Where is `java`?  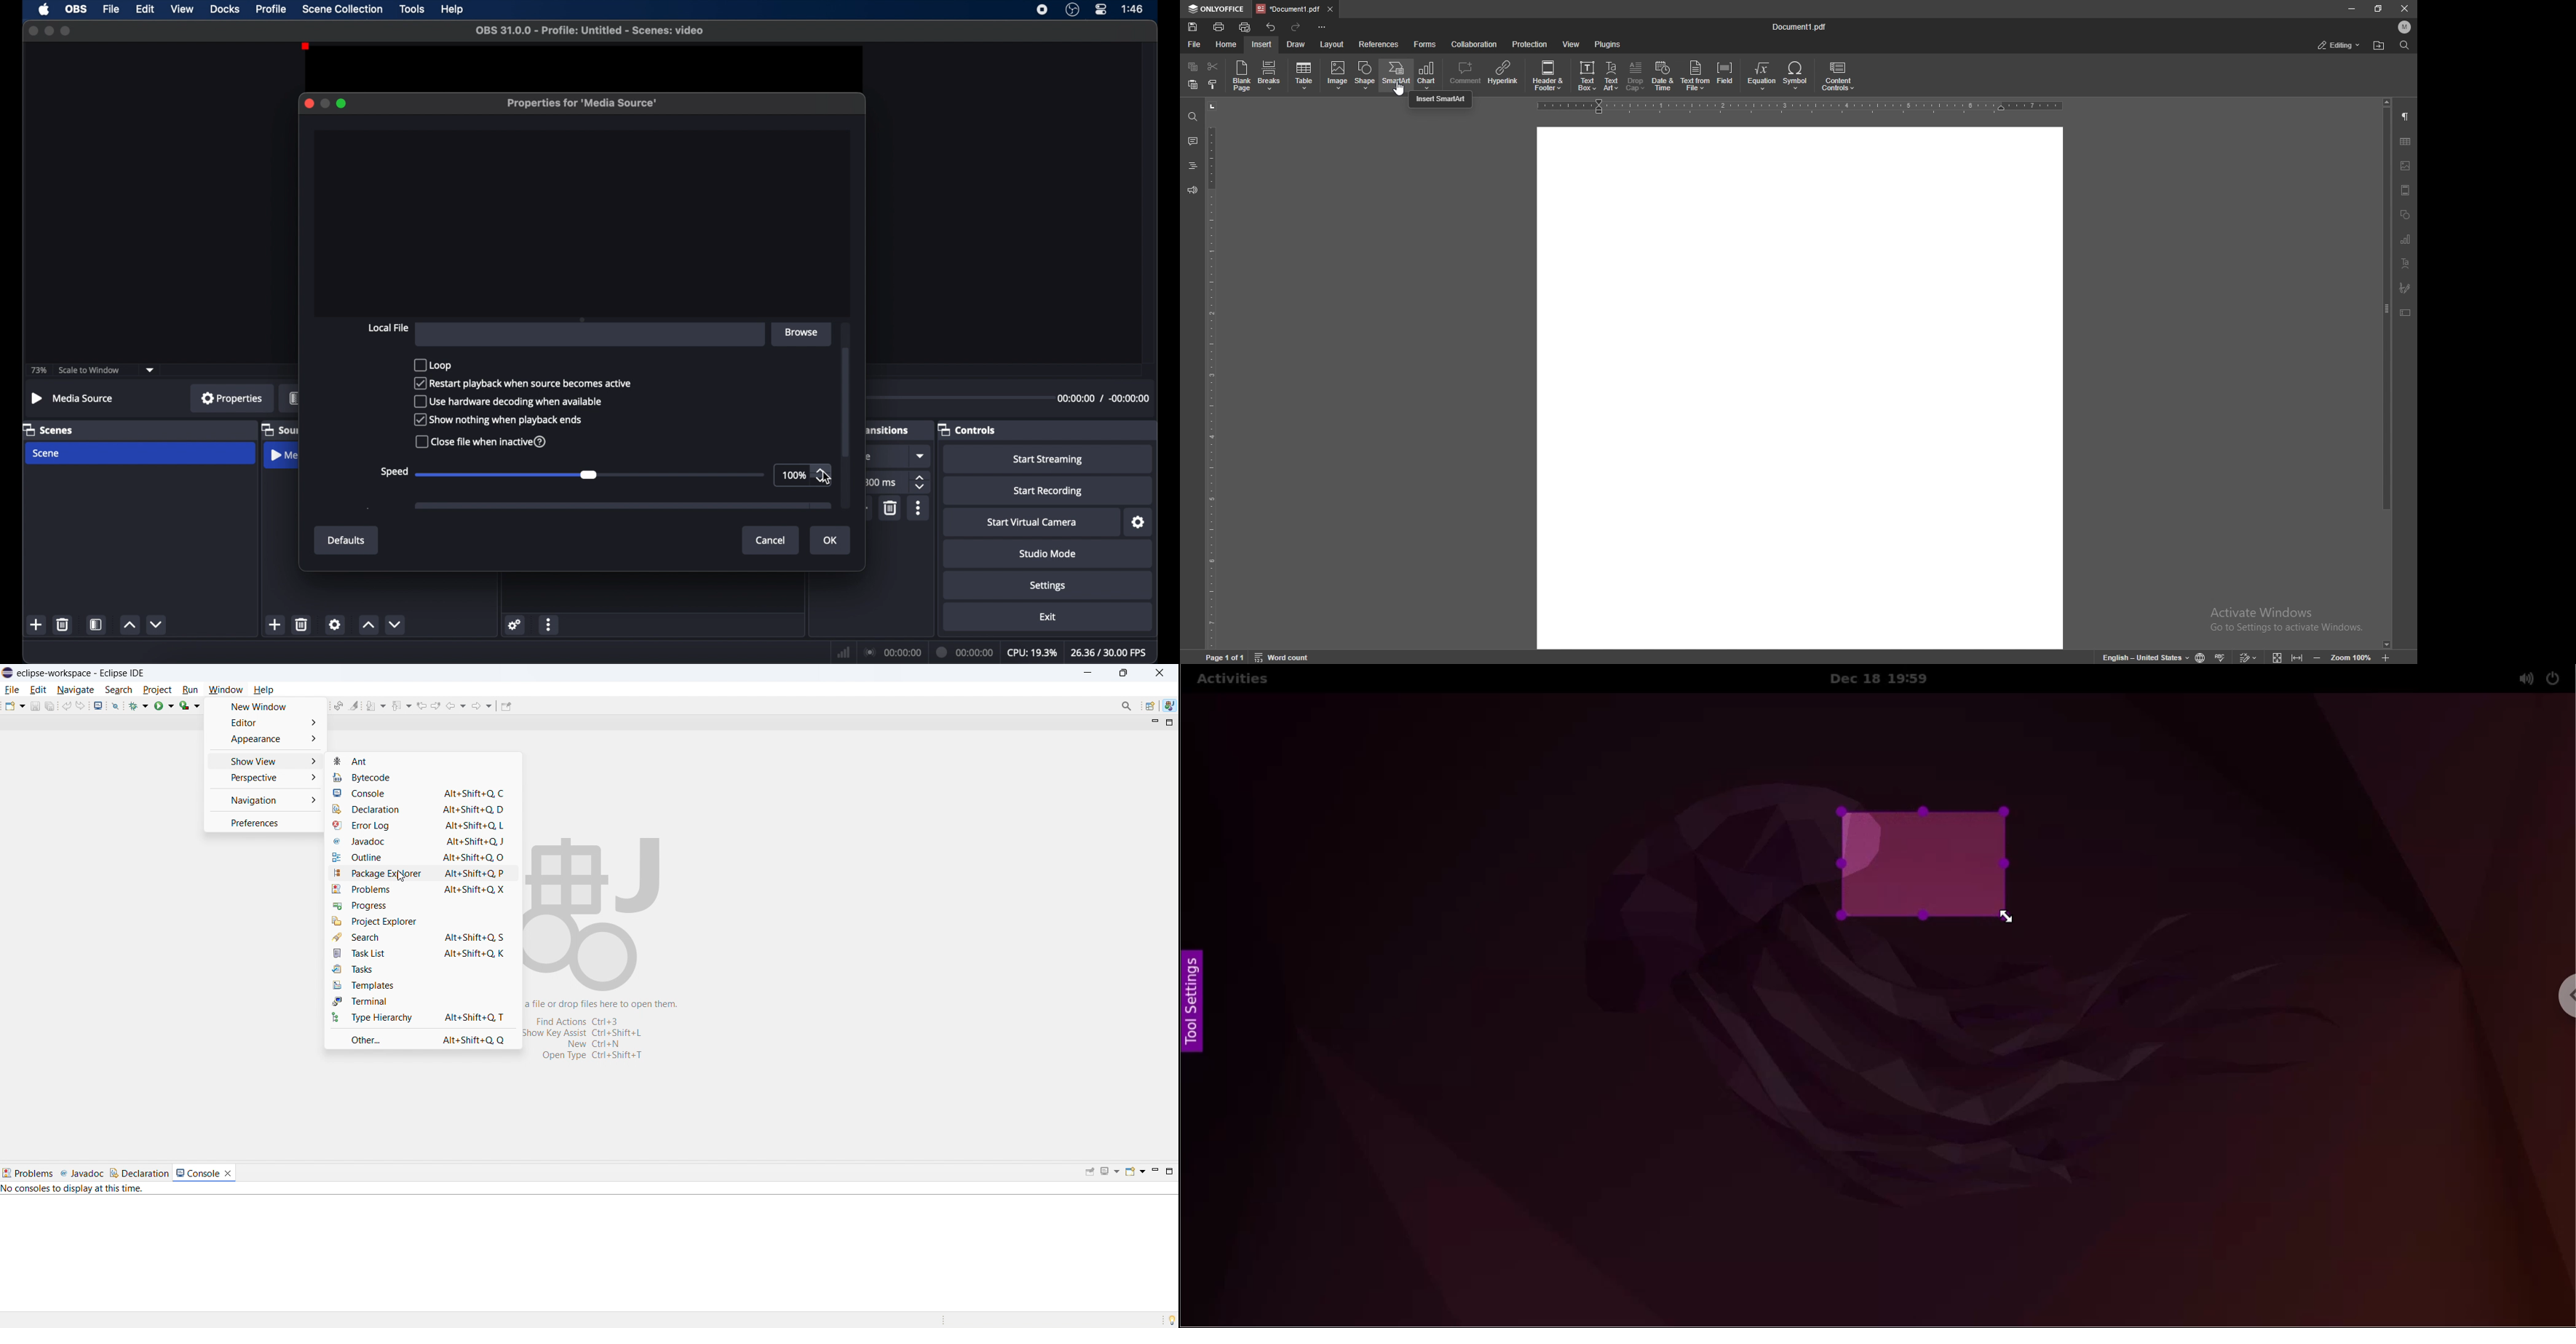 java is located at coordinates (1170, 706).